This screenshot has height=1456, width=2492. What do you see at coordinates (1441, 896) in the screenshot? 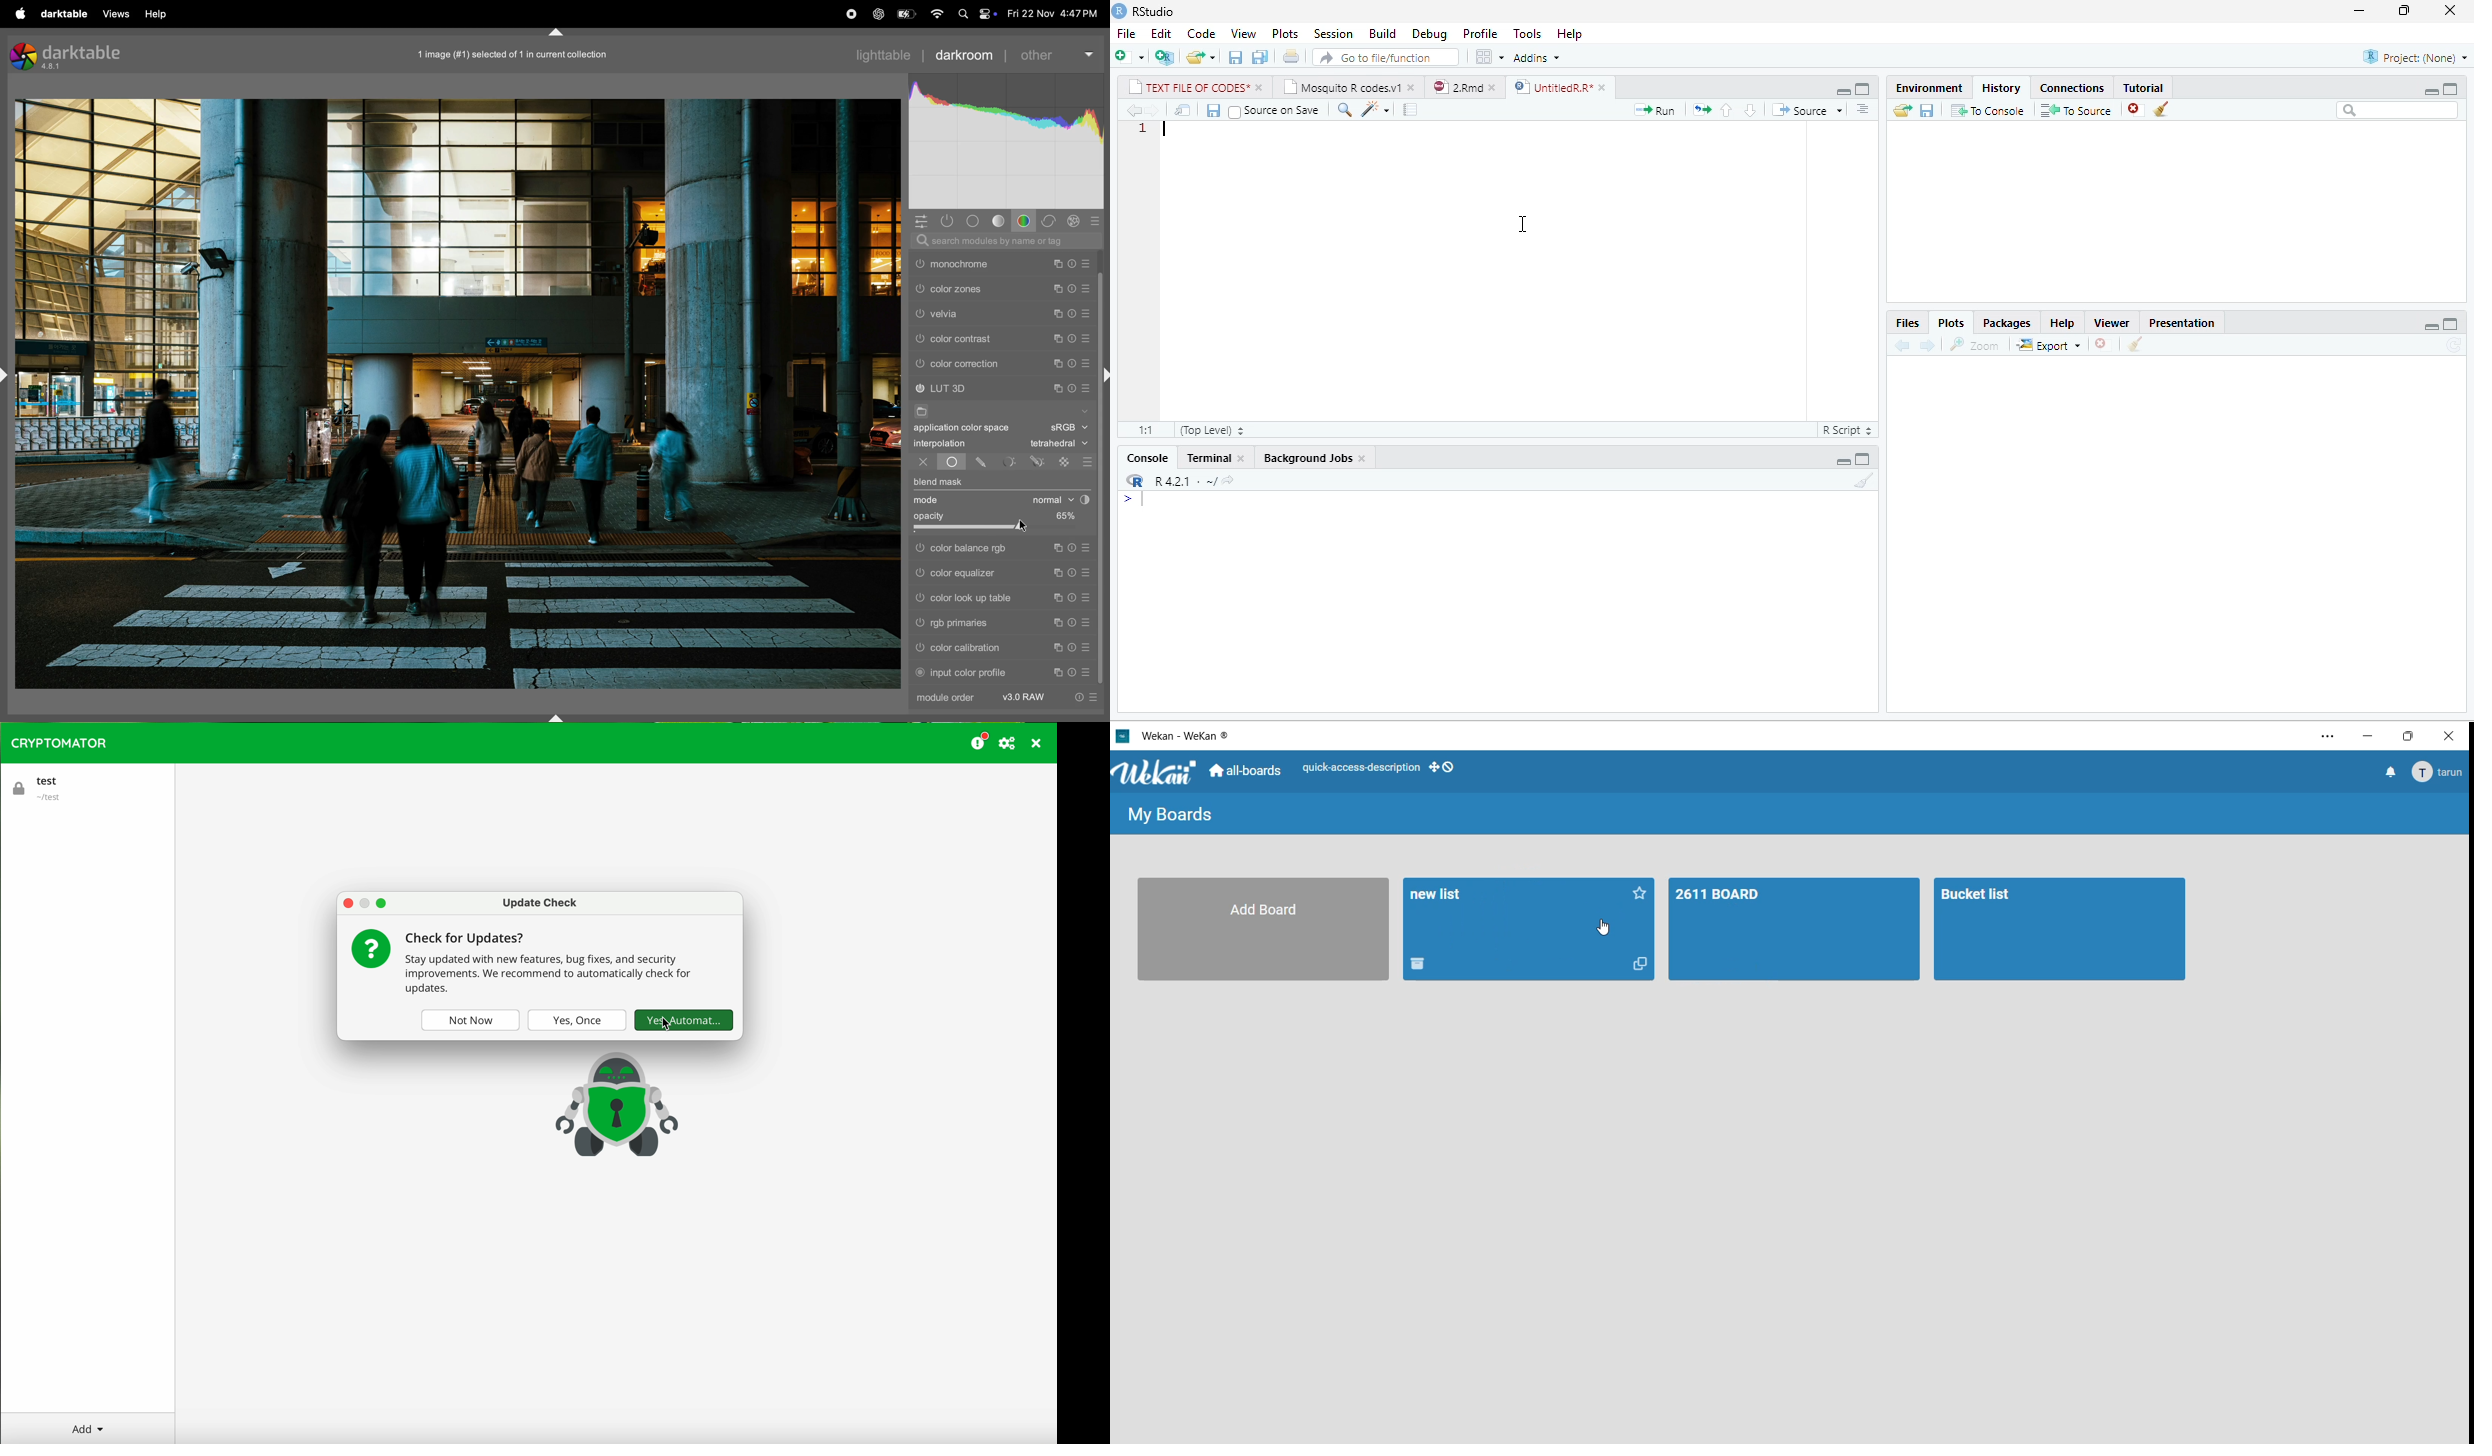
I see `board title` at bounding box center [1441, 896].